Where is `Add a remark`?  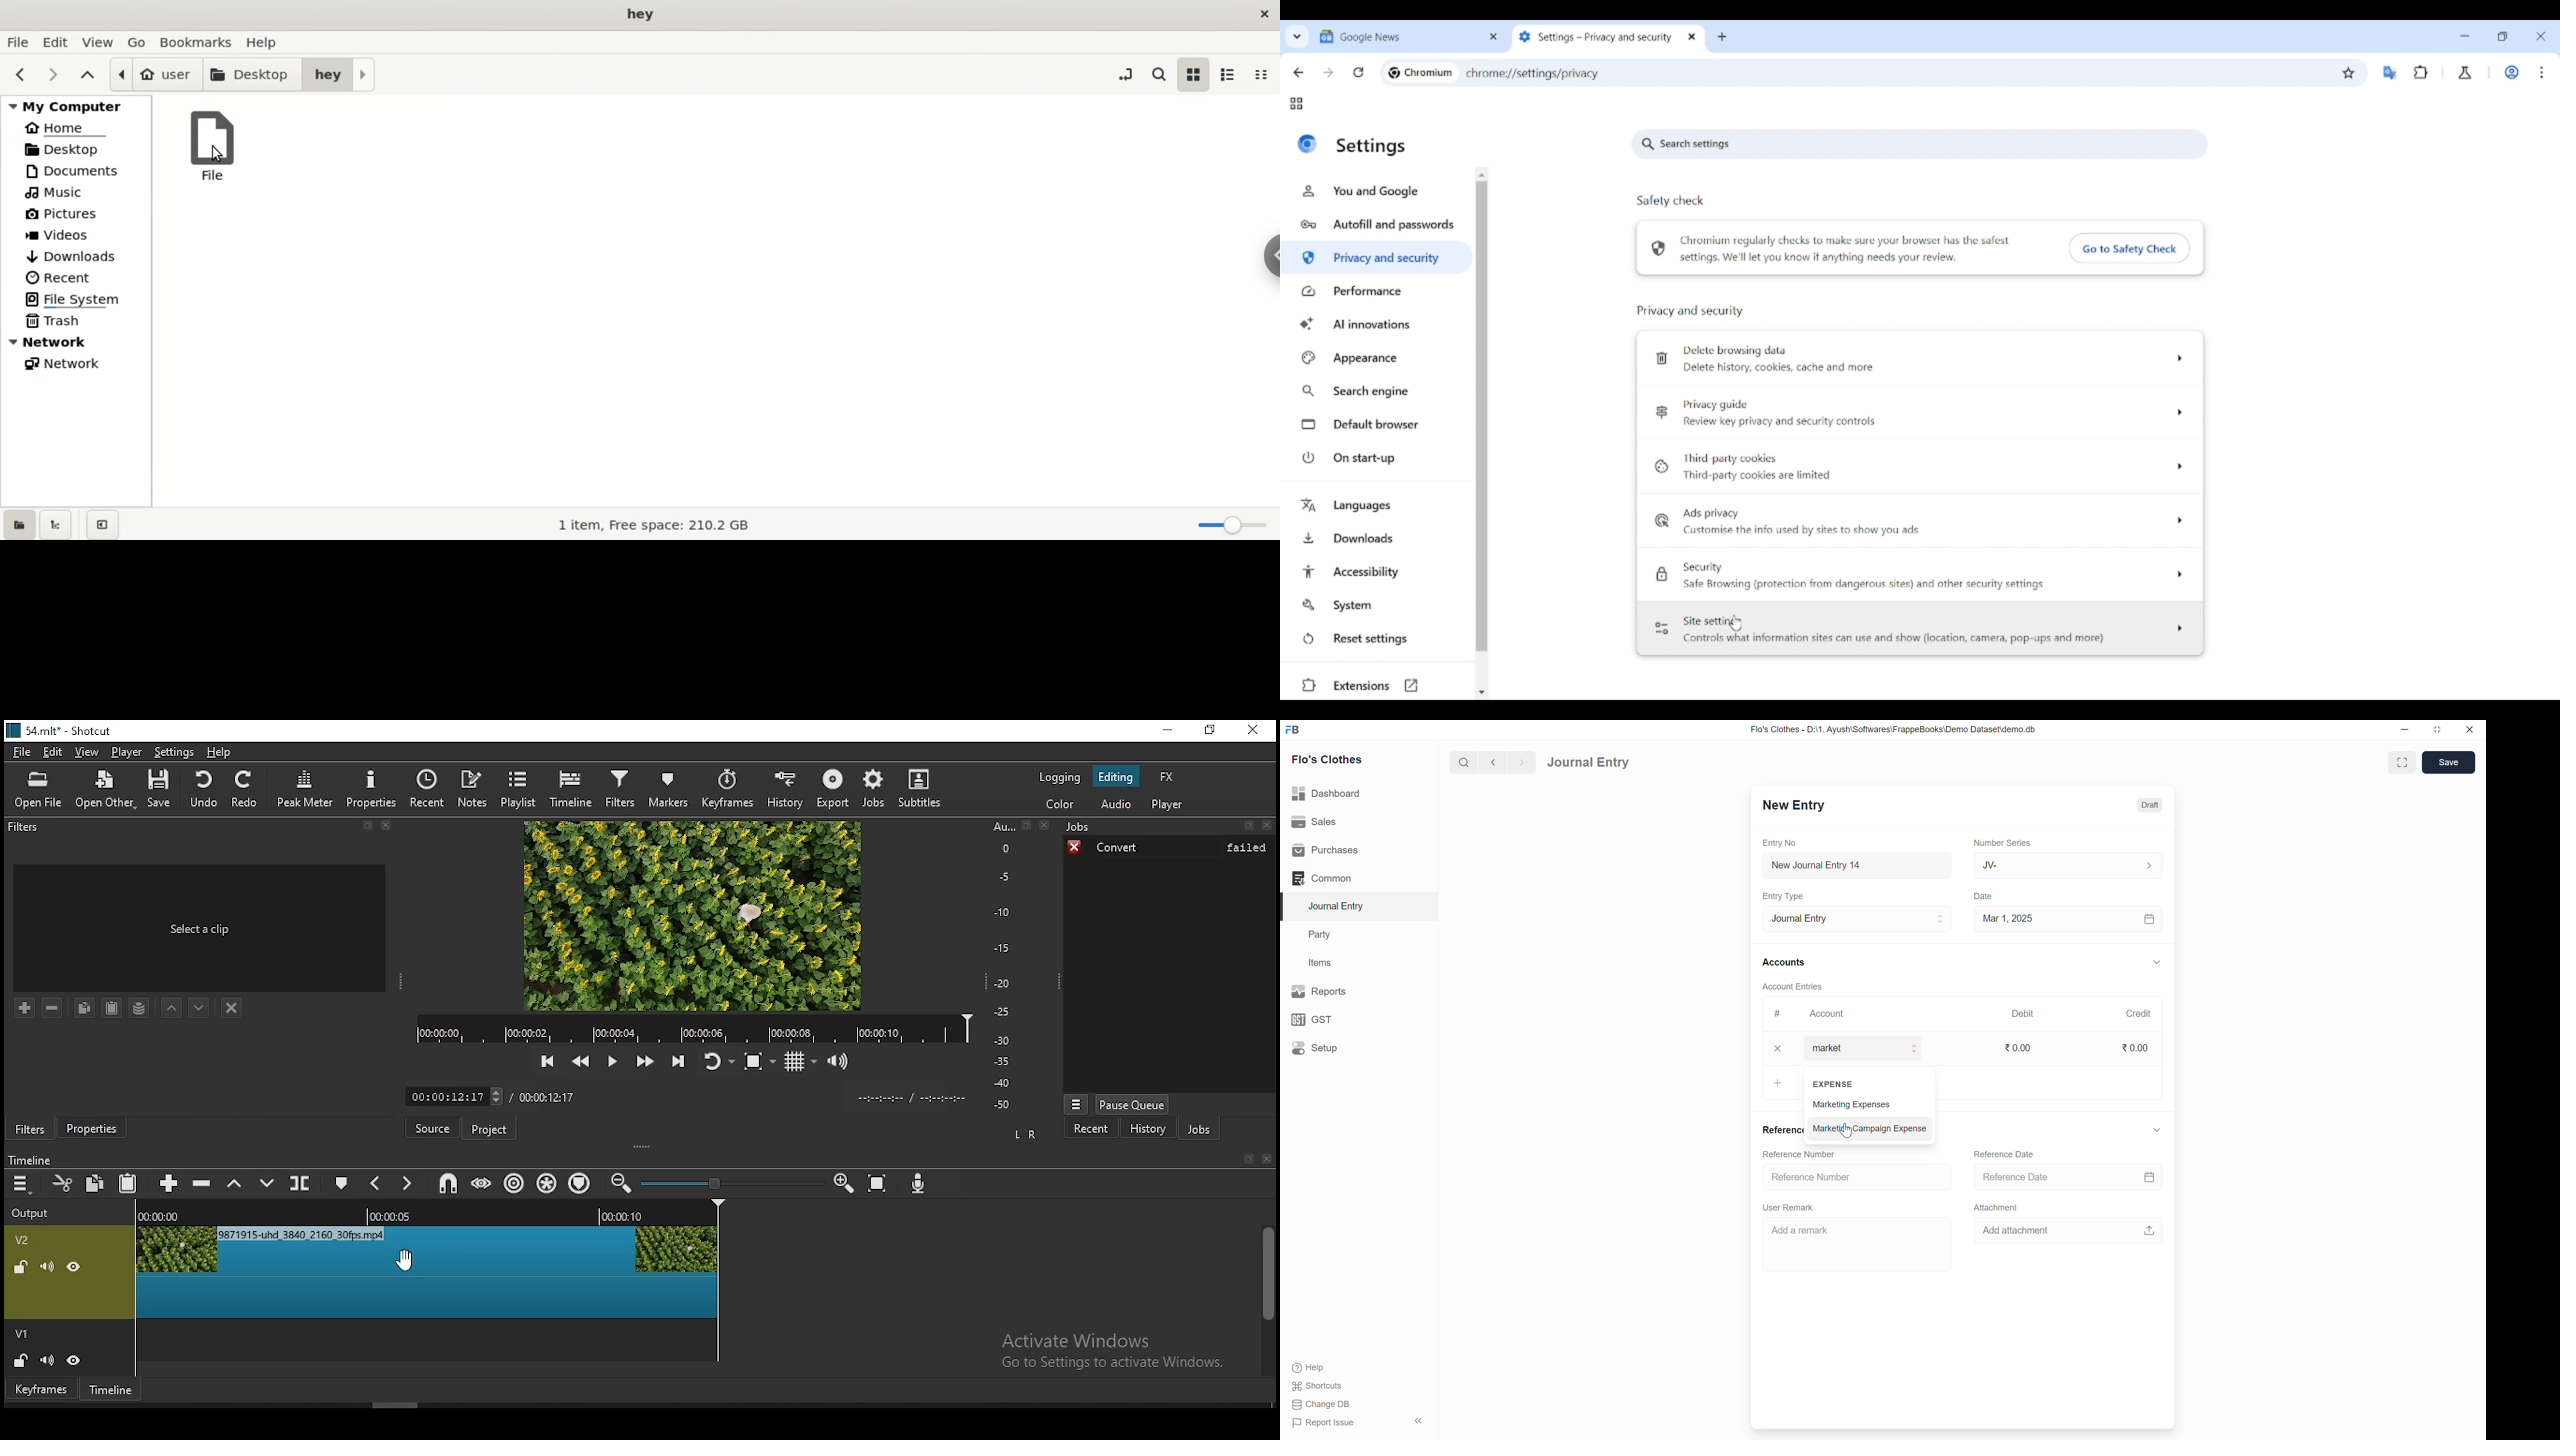 Add a remark is located at coordinates (1853, 1246).